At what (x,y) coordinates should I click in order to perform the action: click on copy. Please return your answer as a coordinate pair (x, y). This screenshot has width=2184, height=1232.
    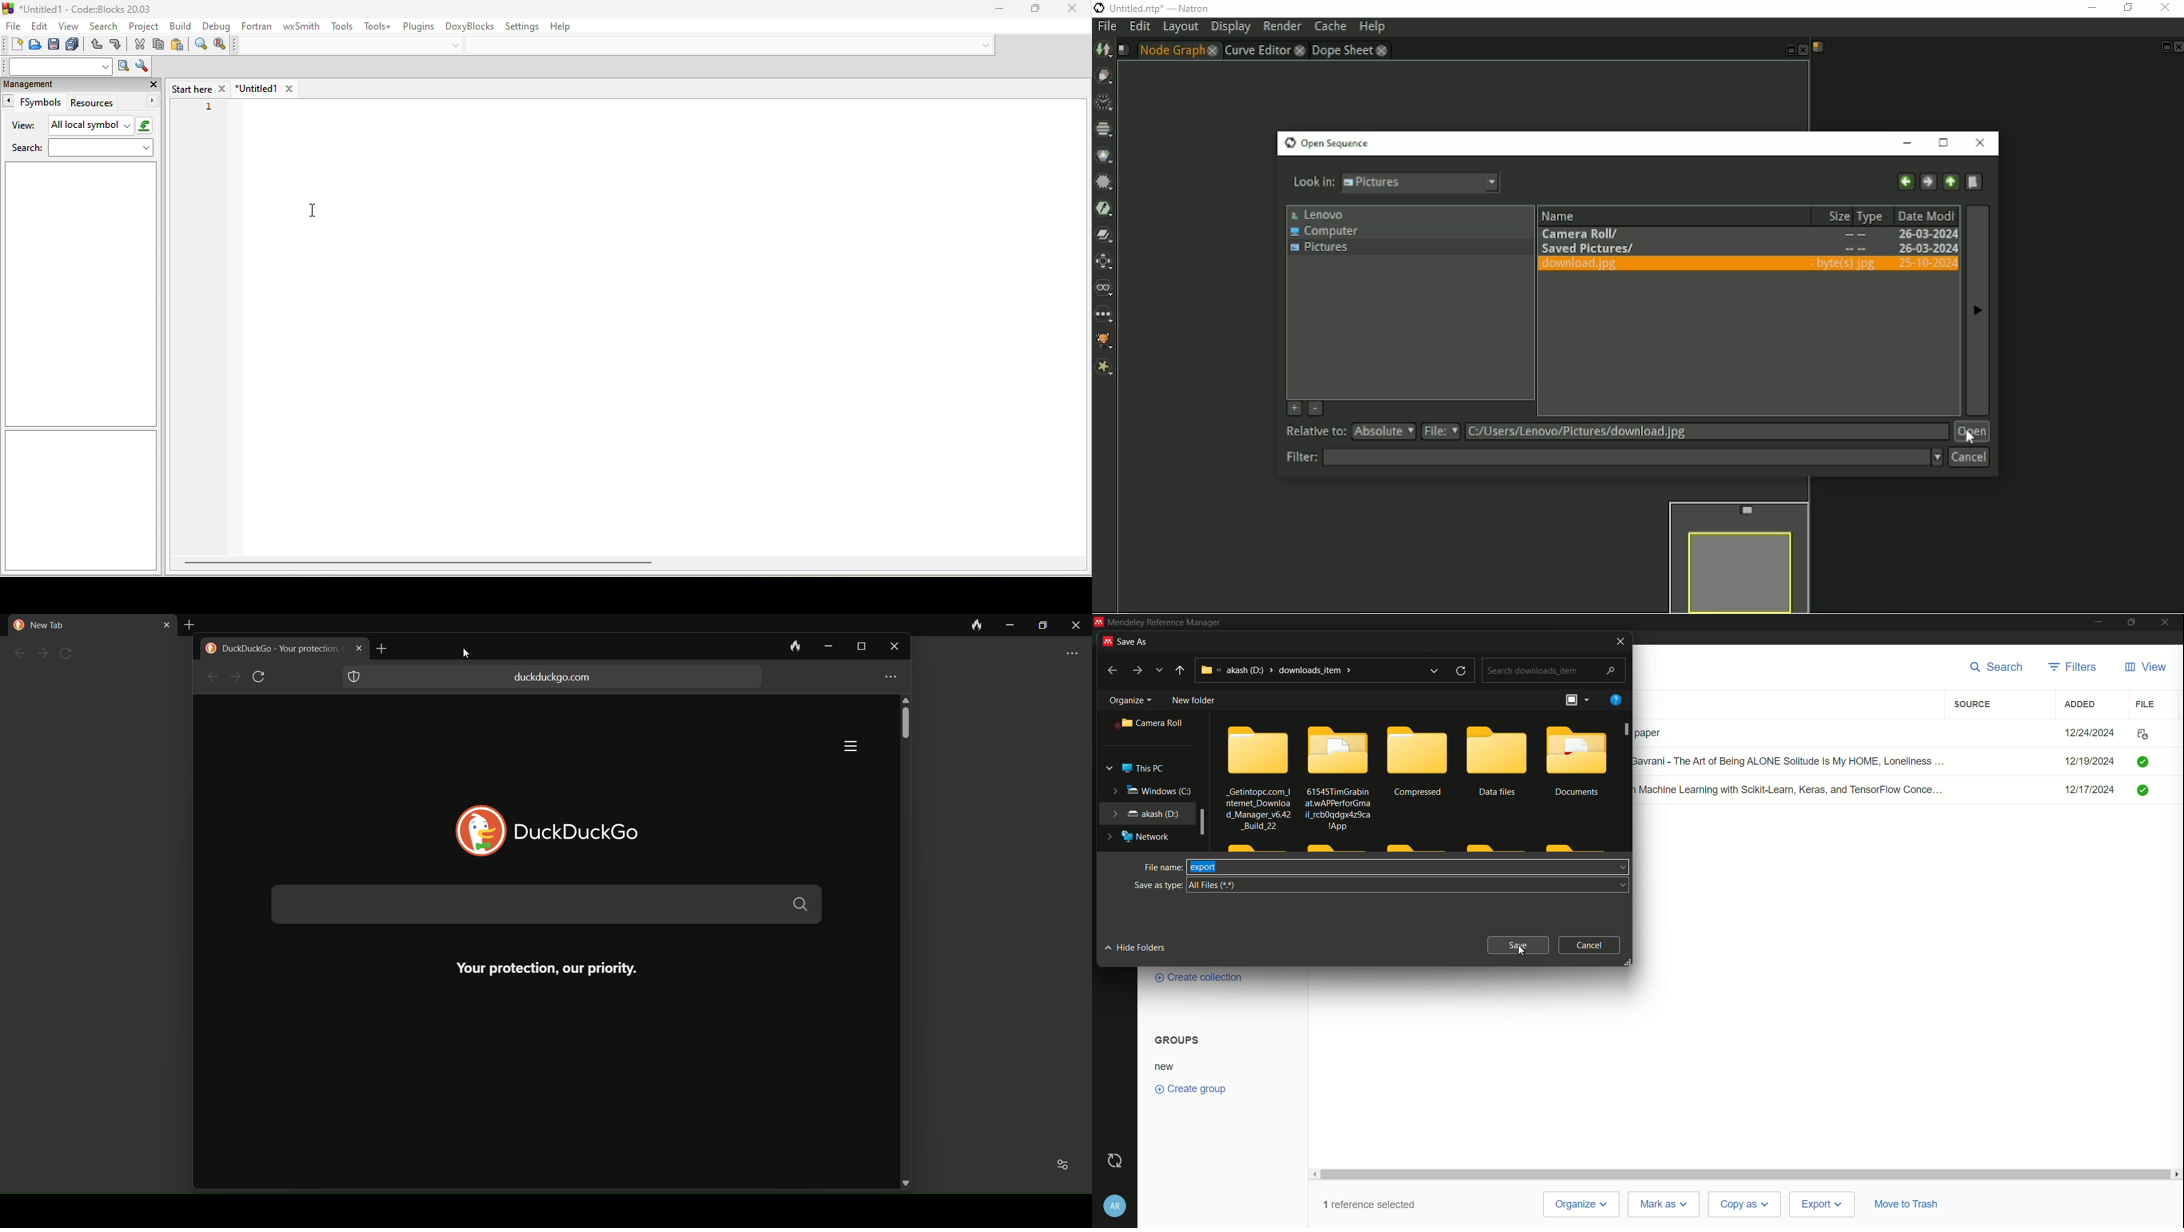
    Looking at the image, I should click on (159, 45).